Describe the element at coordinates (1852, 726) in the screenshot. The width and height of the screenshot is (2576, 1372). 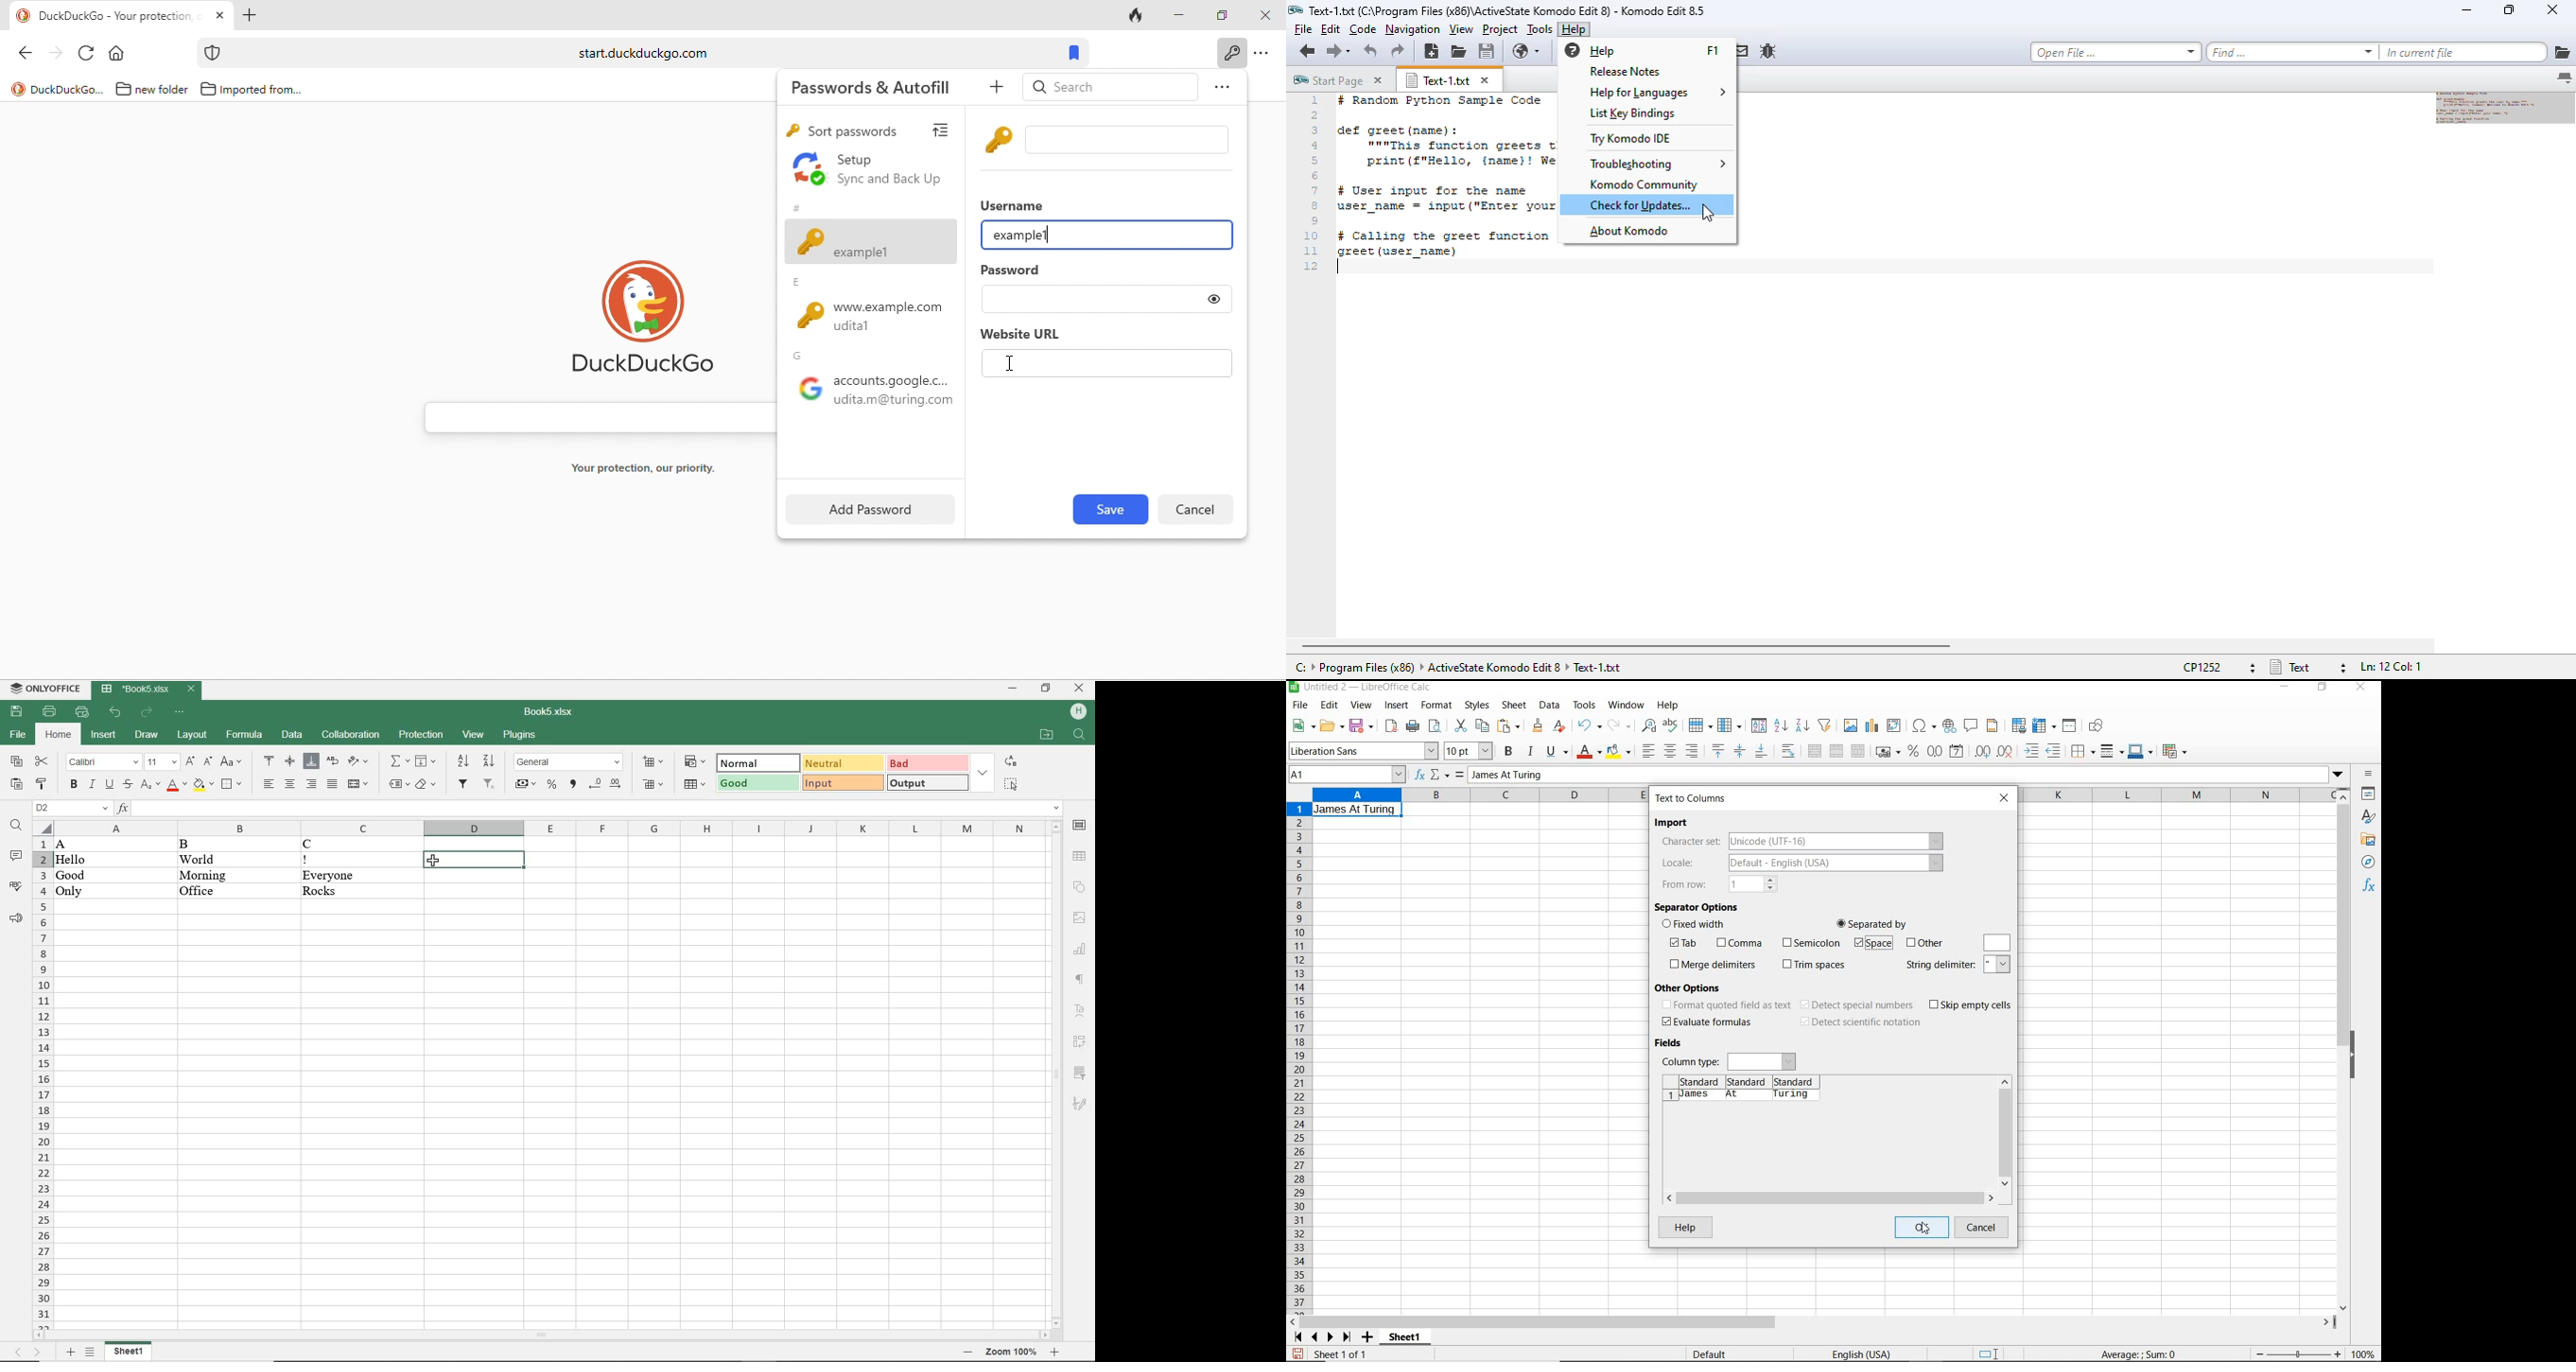
I see `insert image` at that location.